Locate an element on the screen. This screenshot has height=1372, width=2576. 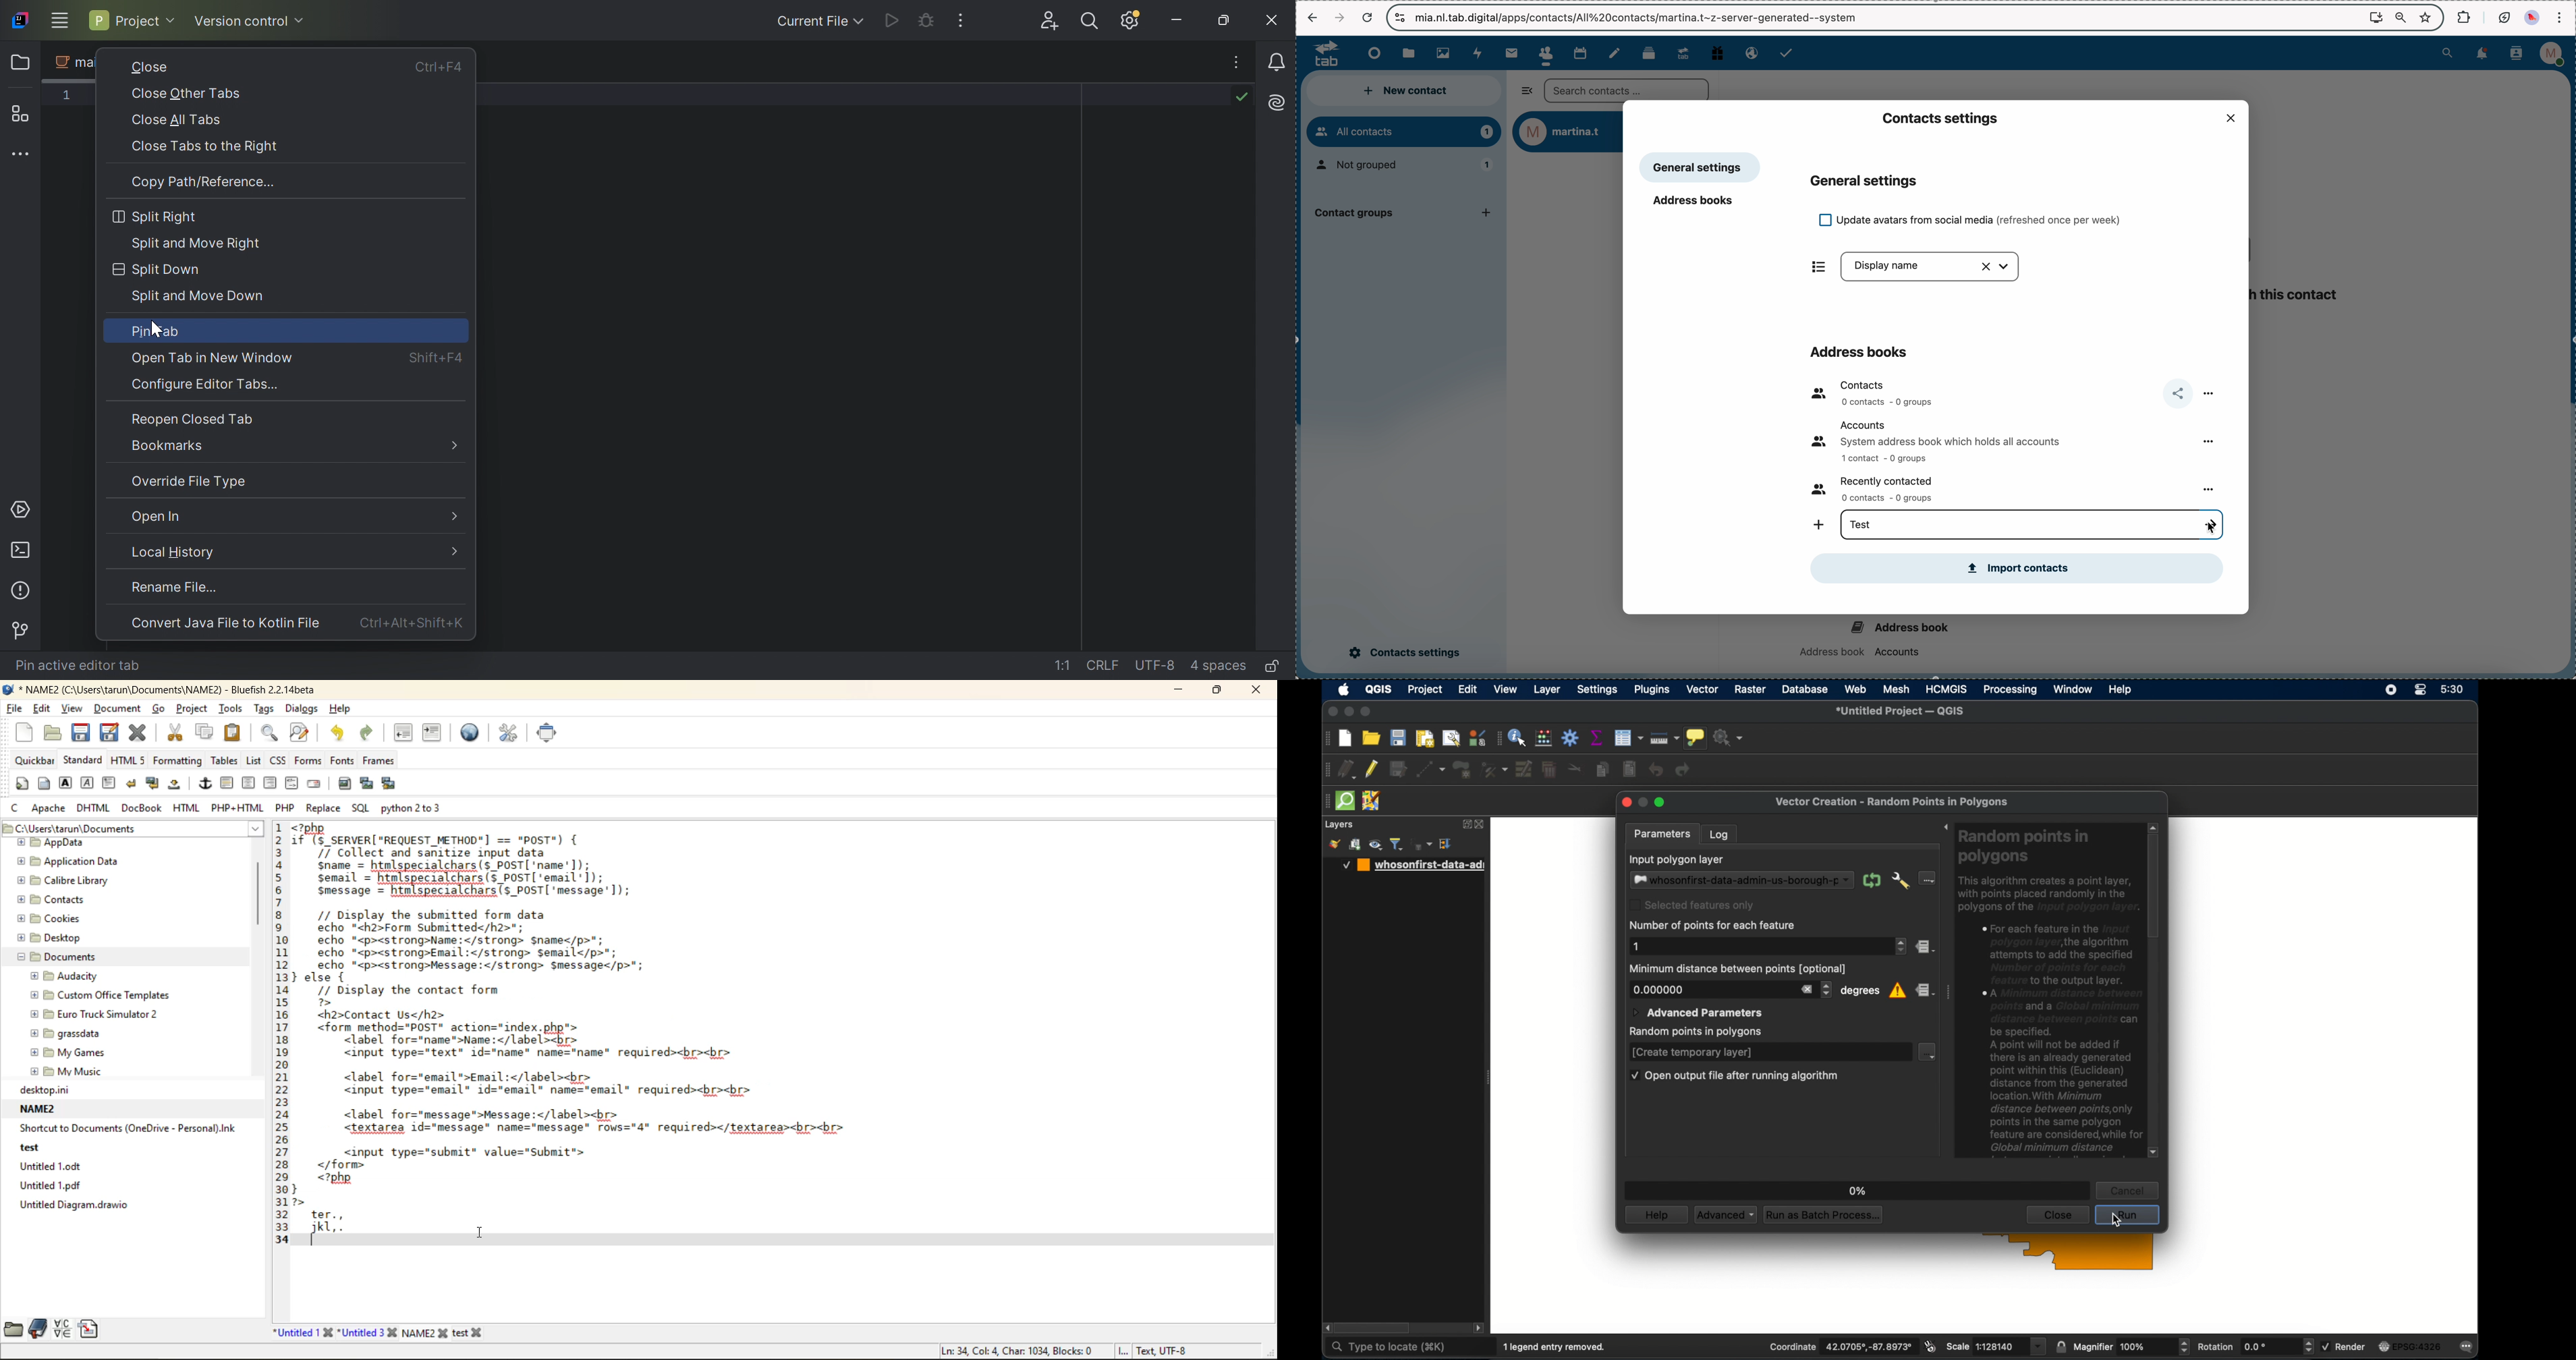
install Nextcloud is located at coordinates (2375, 18).